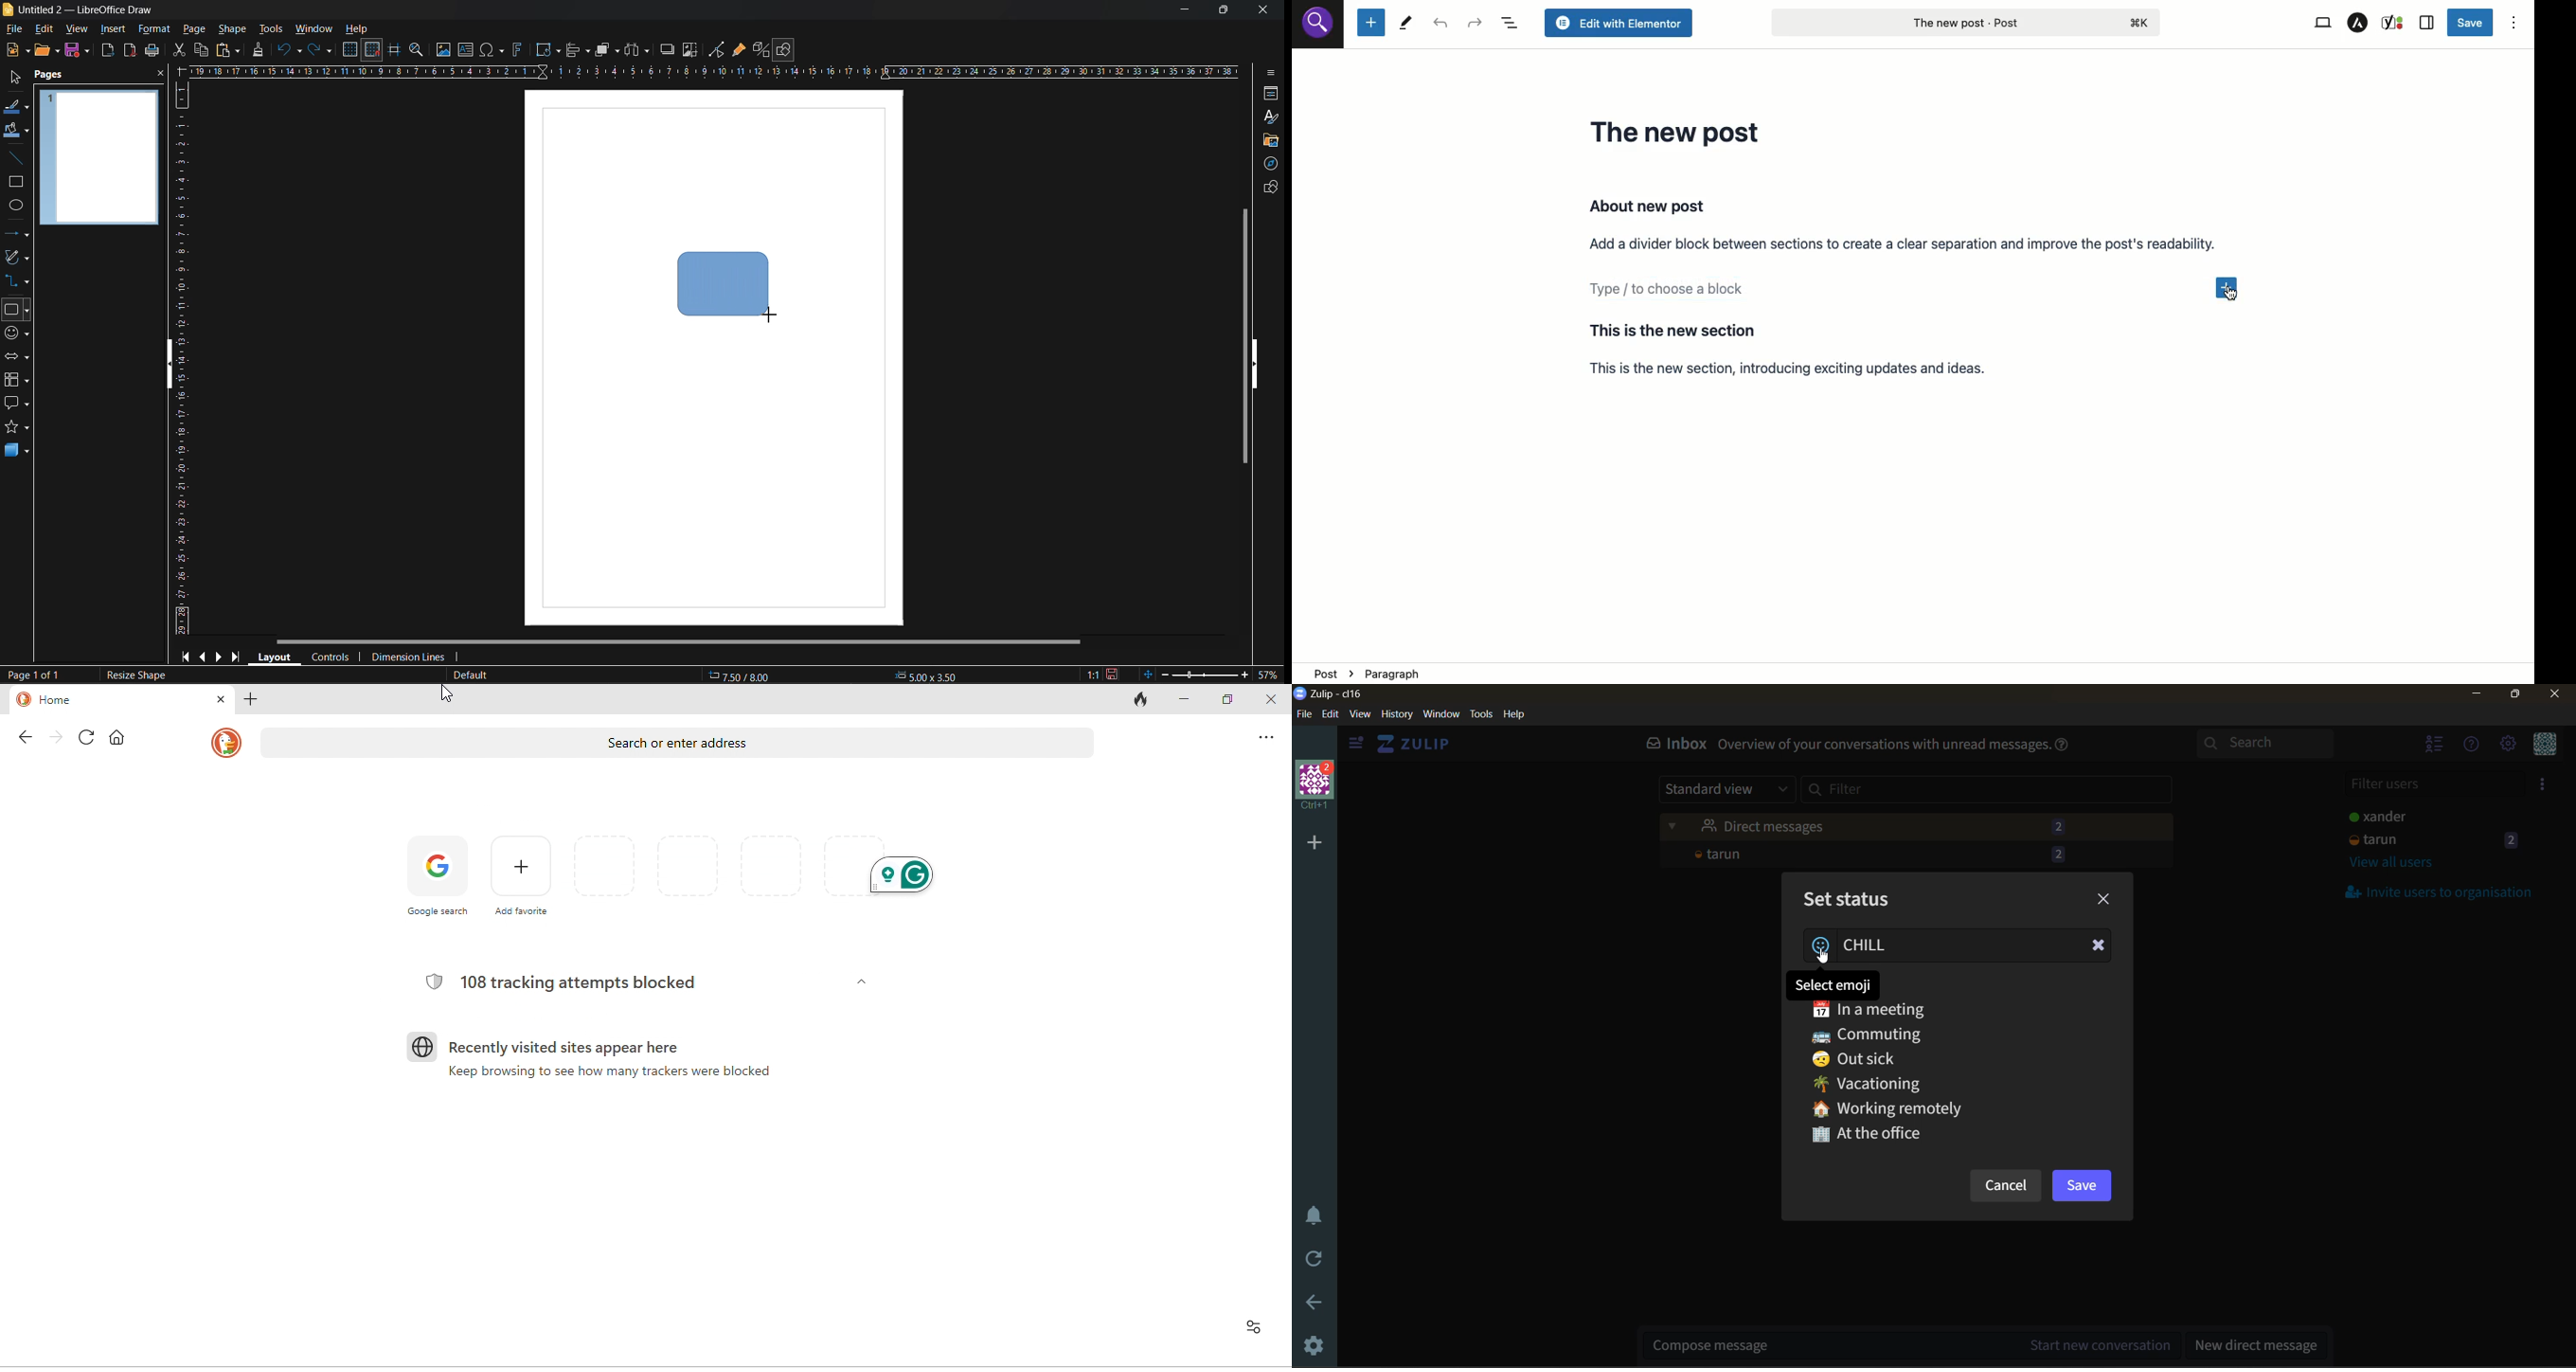  I want to click on text box, so click(468, 50).